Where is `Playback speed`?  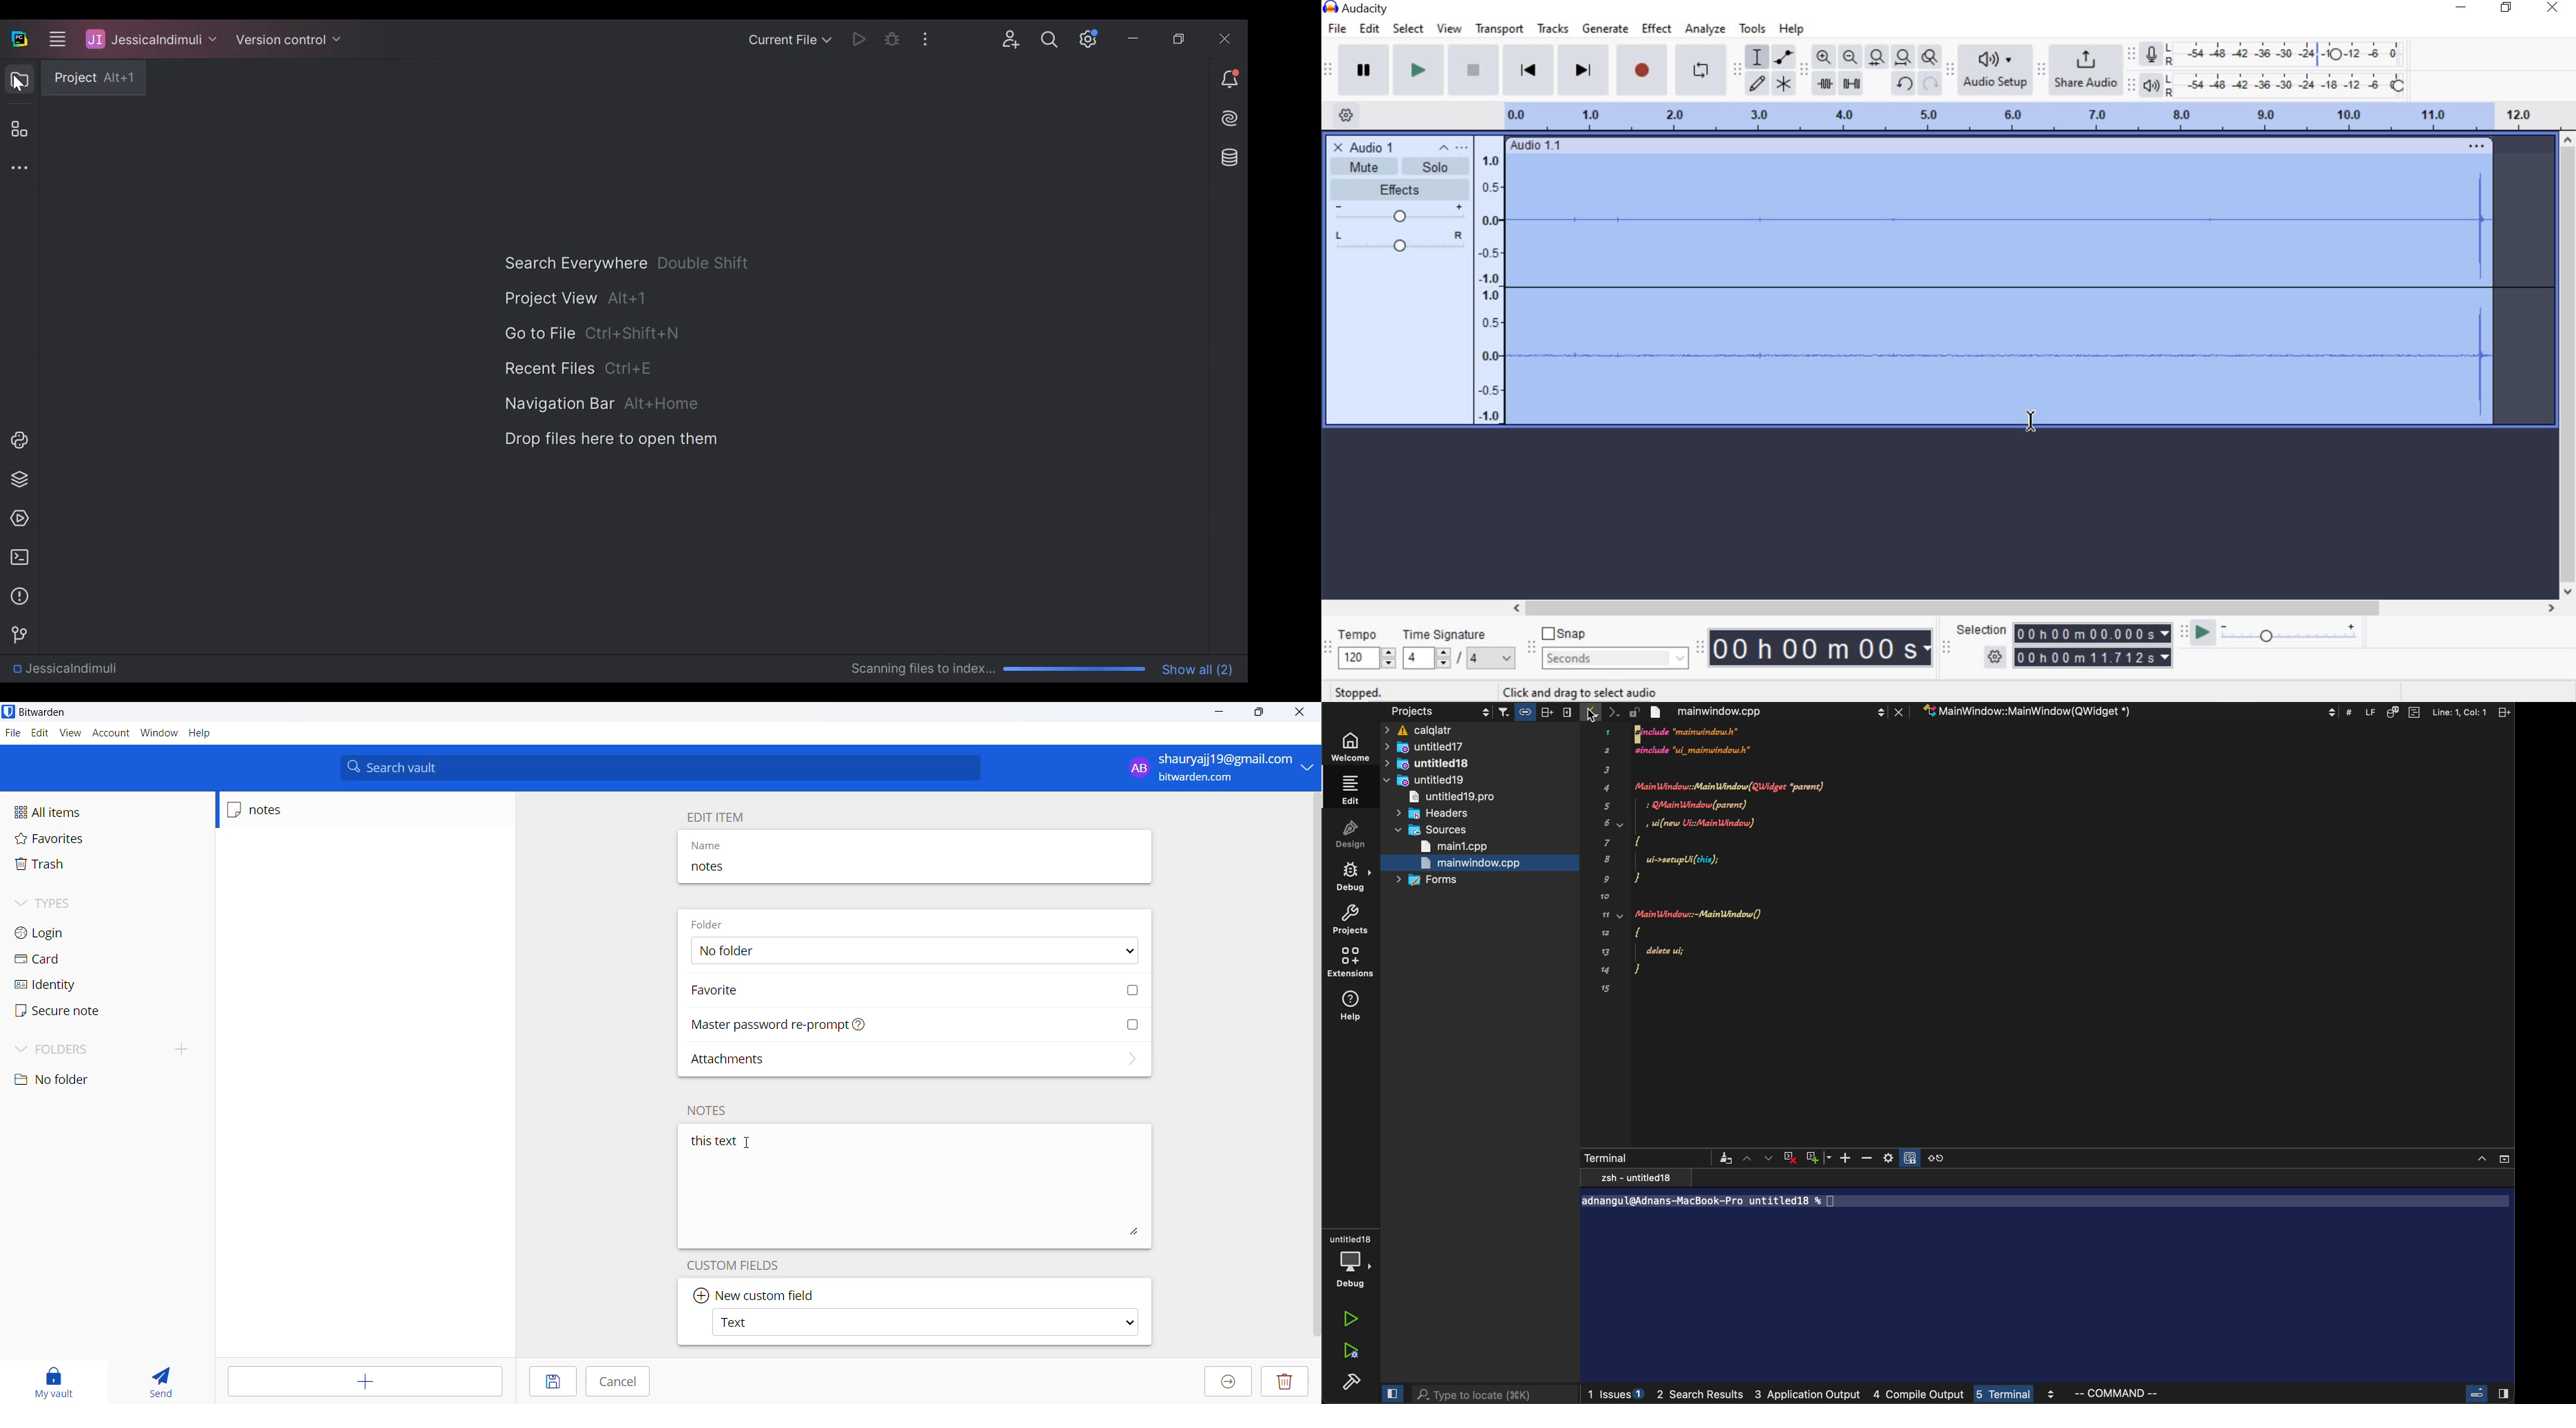
Playback speed is located at coordinates (2293, 634).